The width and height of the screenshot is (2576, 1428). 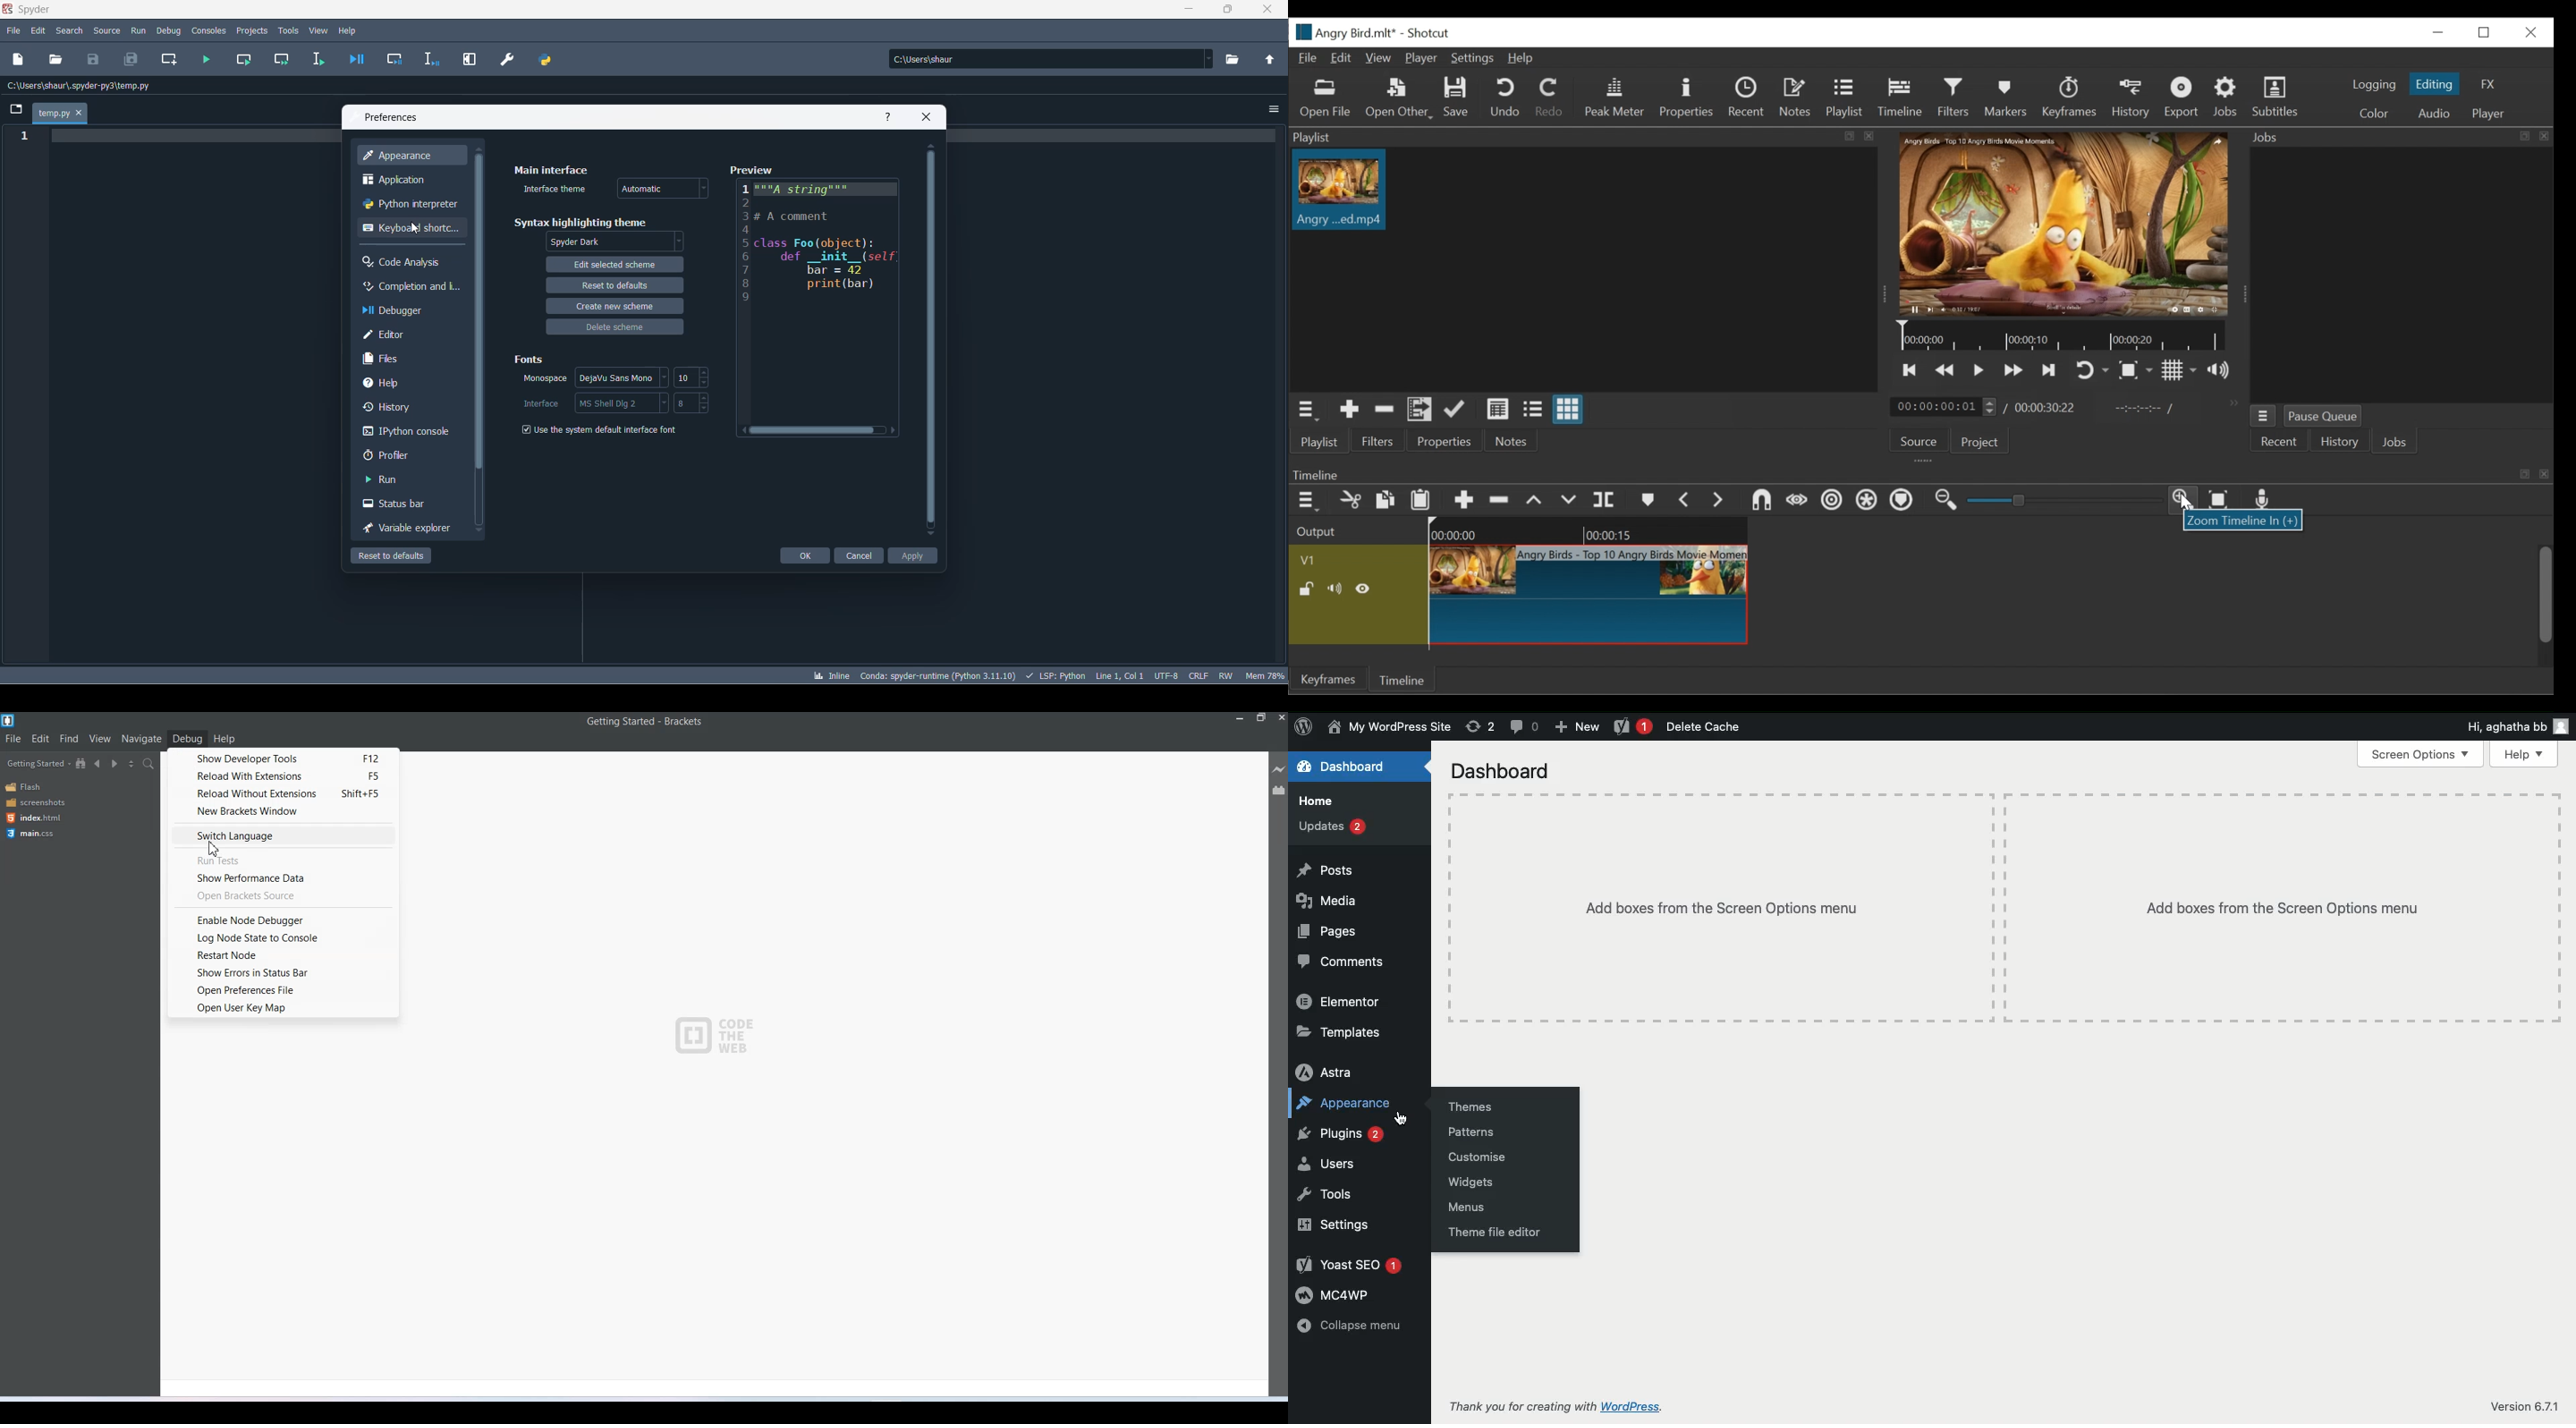 What do you see at coordinates (167, 60) in the screenshot?
I see `create new cell` at bounding box center [167, 60].